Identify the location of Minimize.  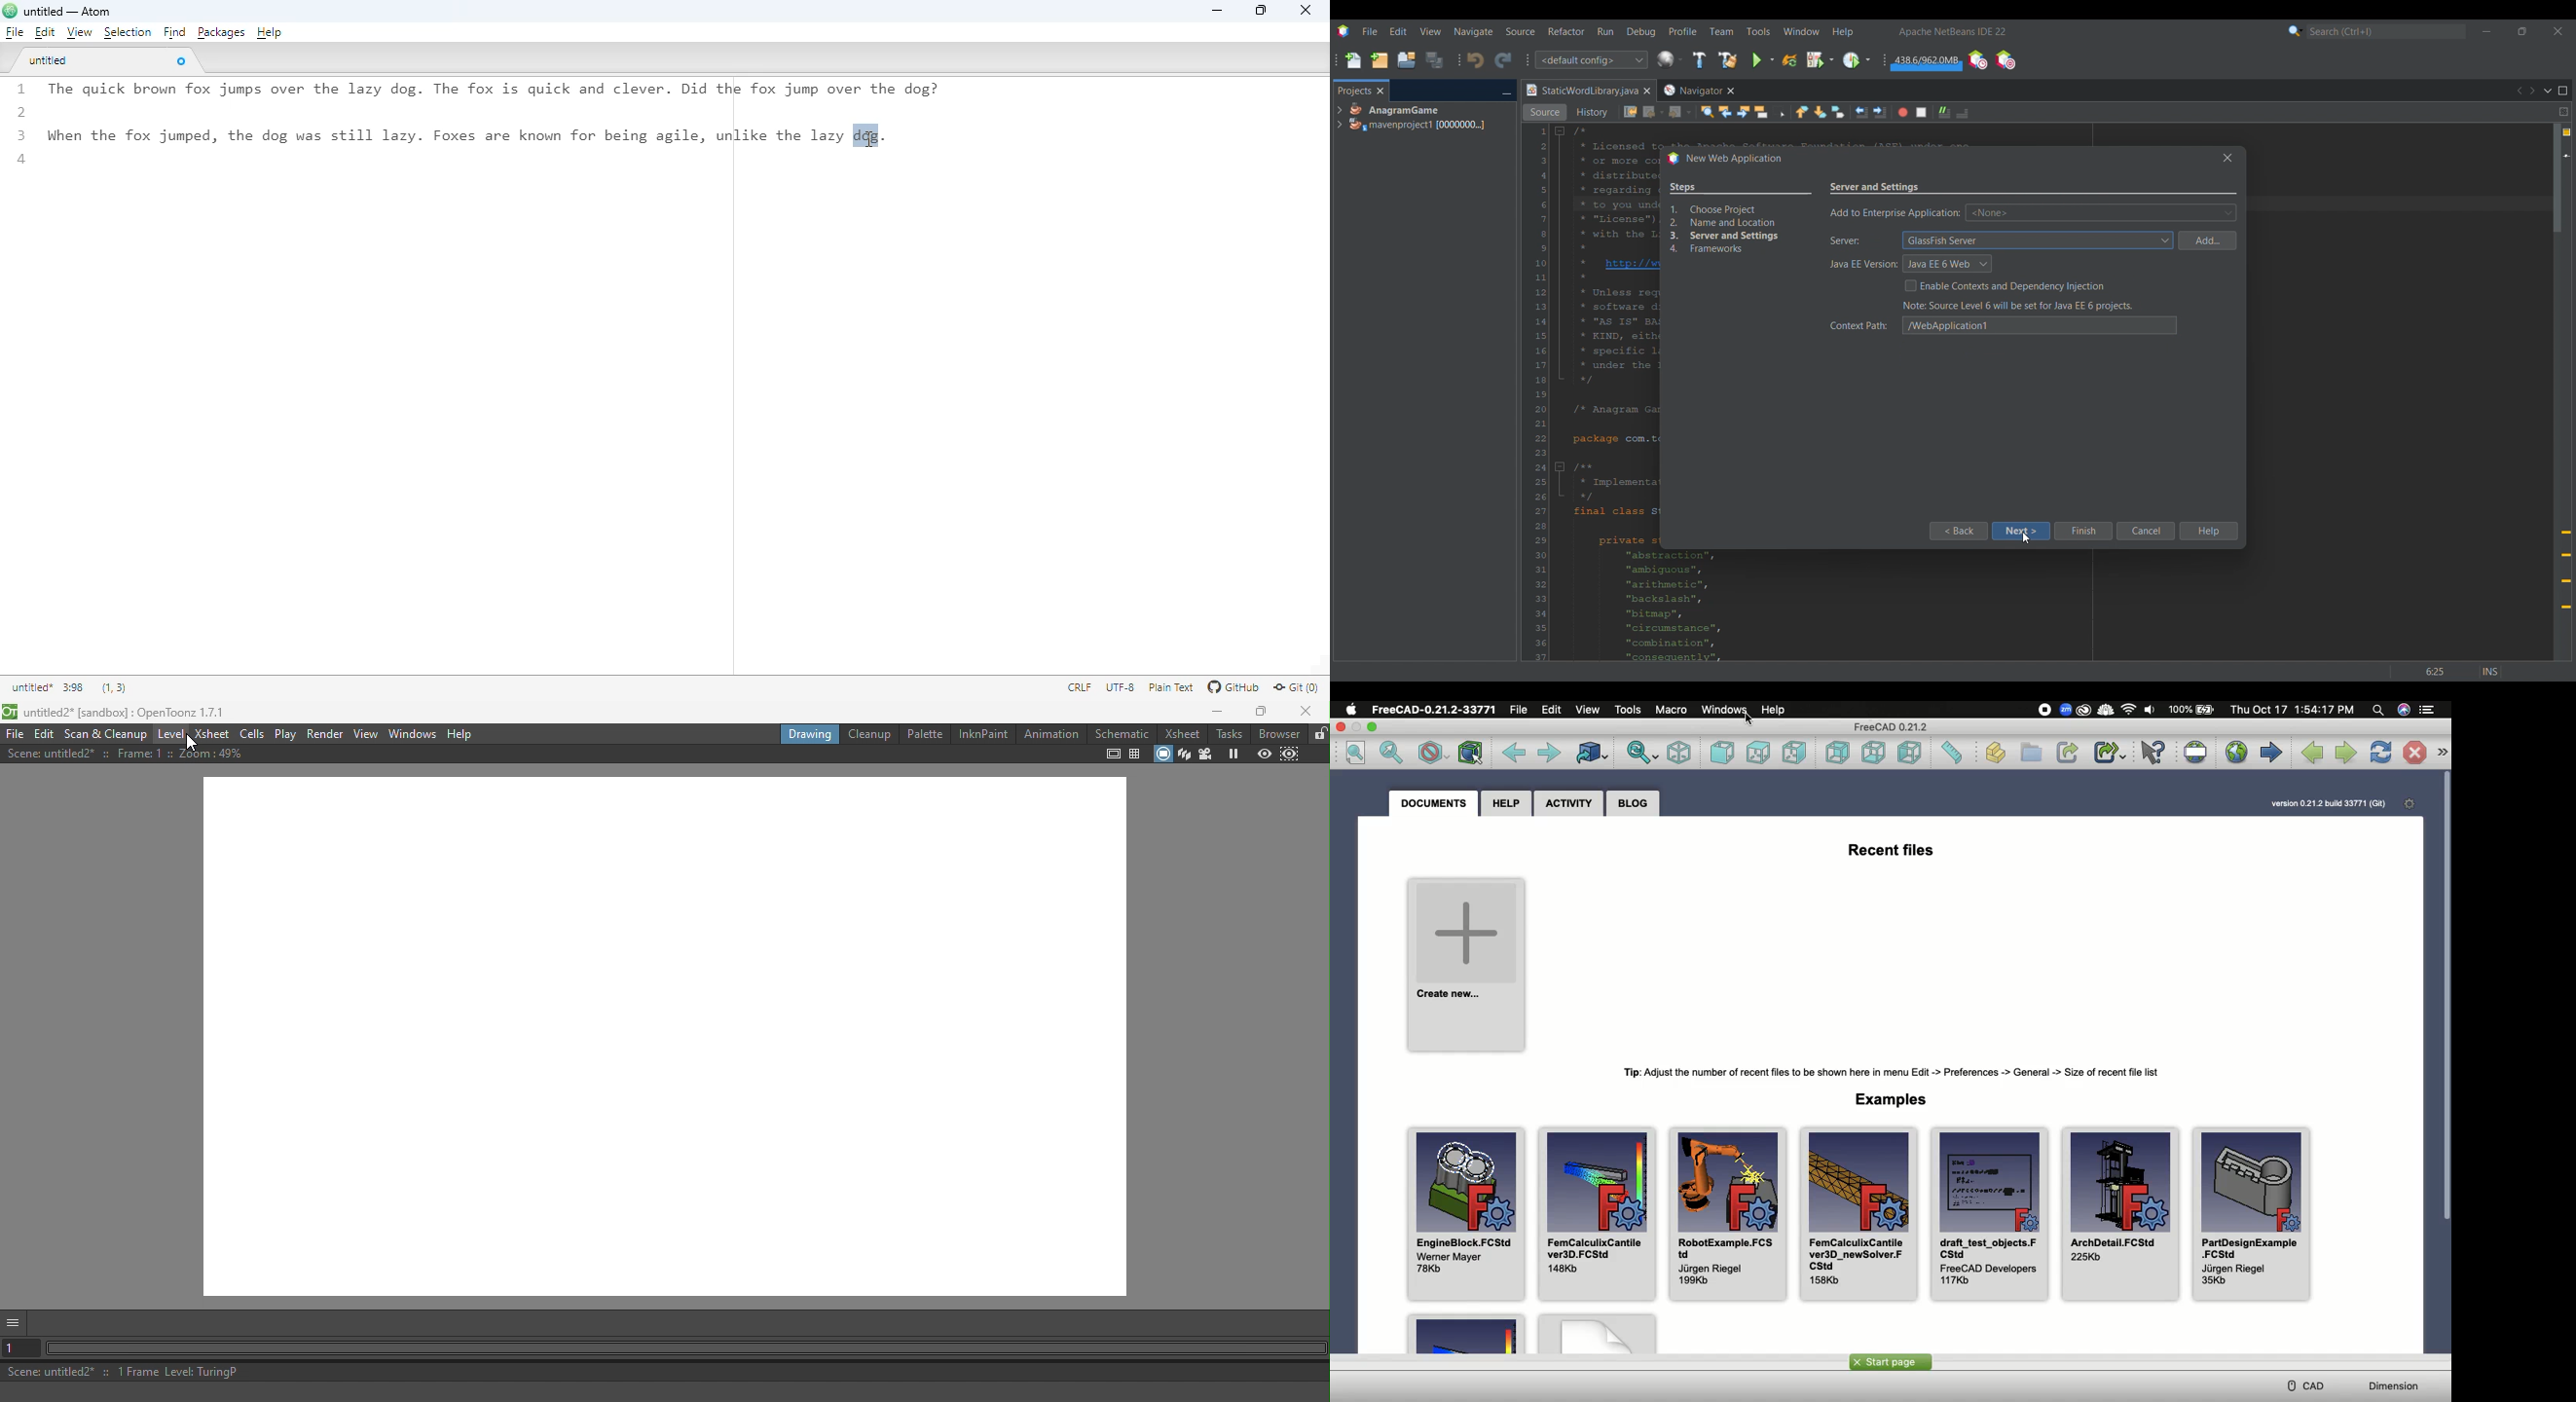
(1219, 714).